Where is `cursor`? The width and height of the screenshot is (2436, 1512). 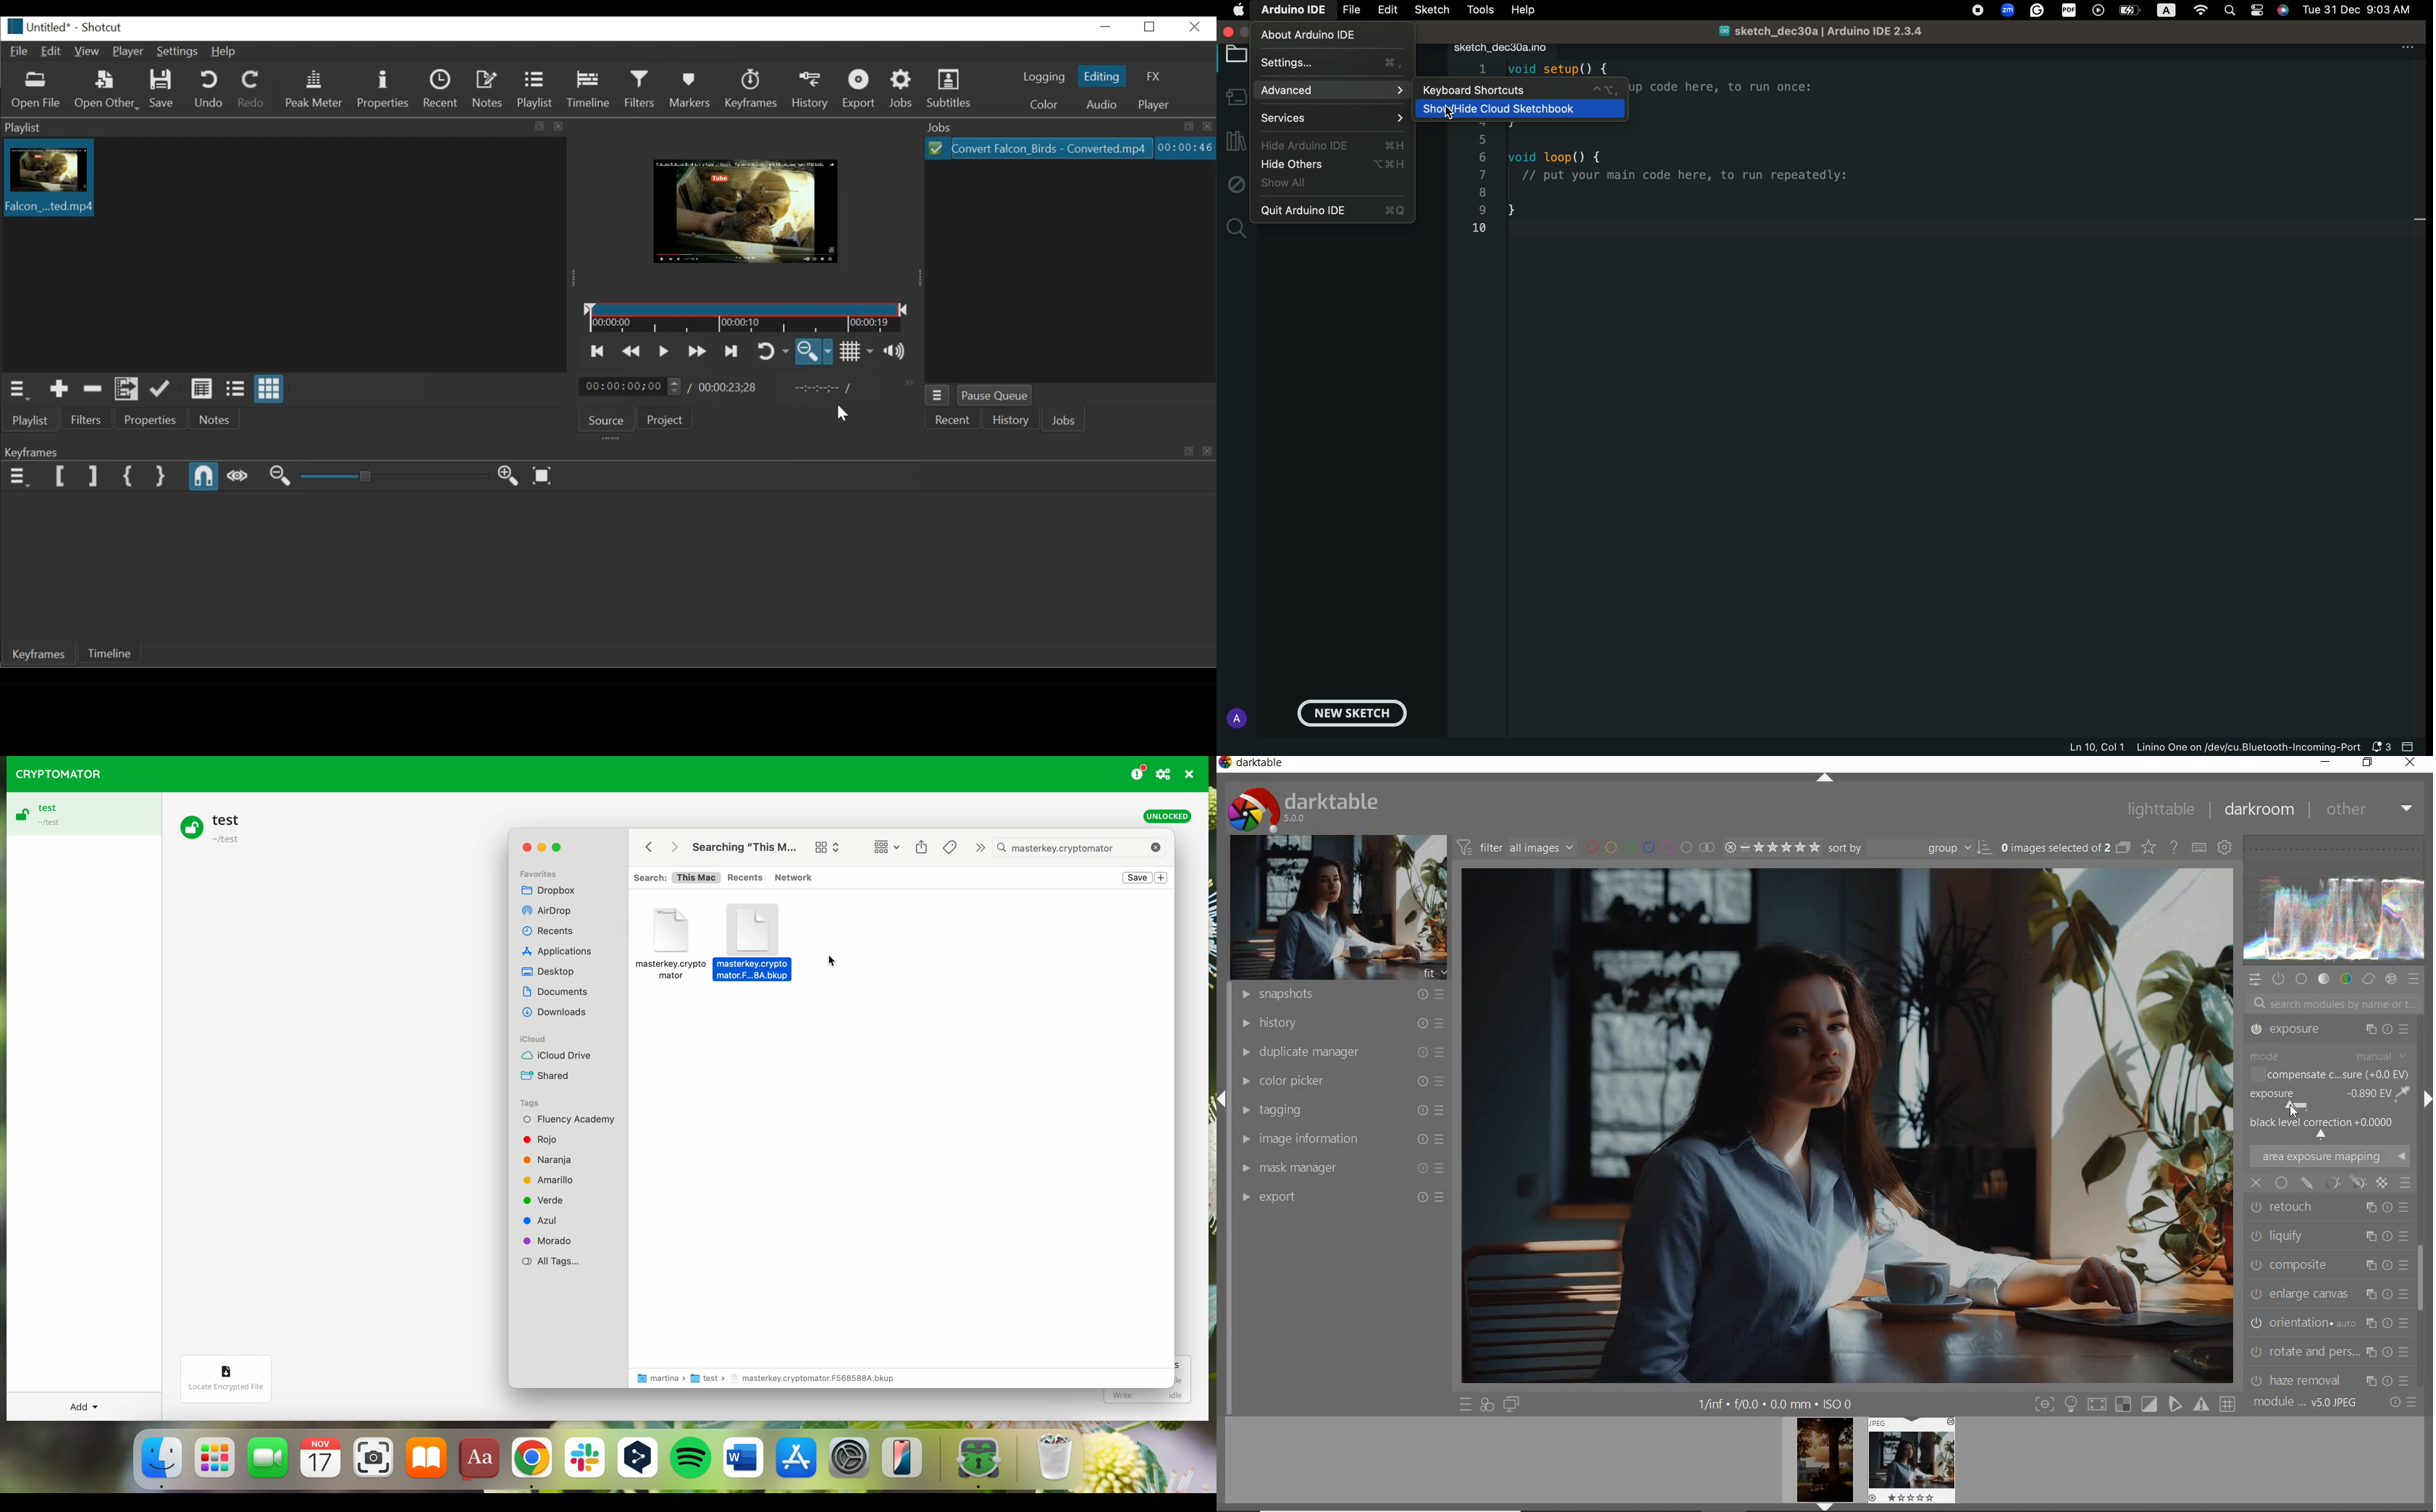
cursor is located at coordinates (843, 413).